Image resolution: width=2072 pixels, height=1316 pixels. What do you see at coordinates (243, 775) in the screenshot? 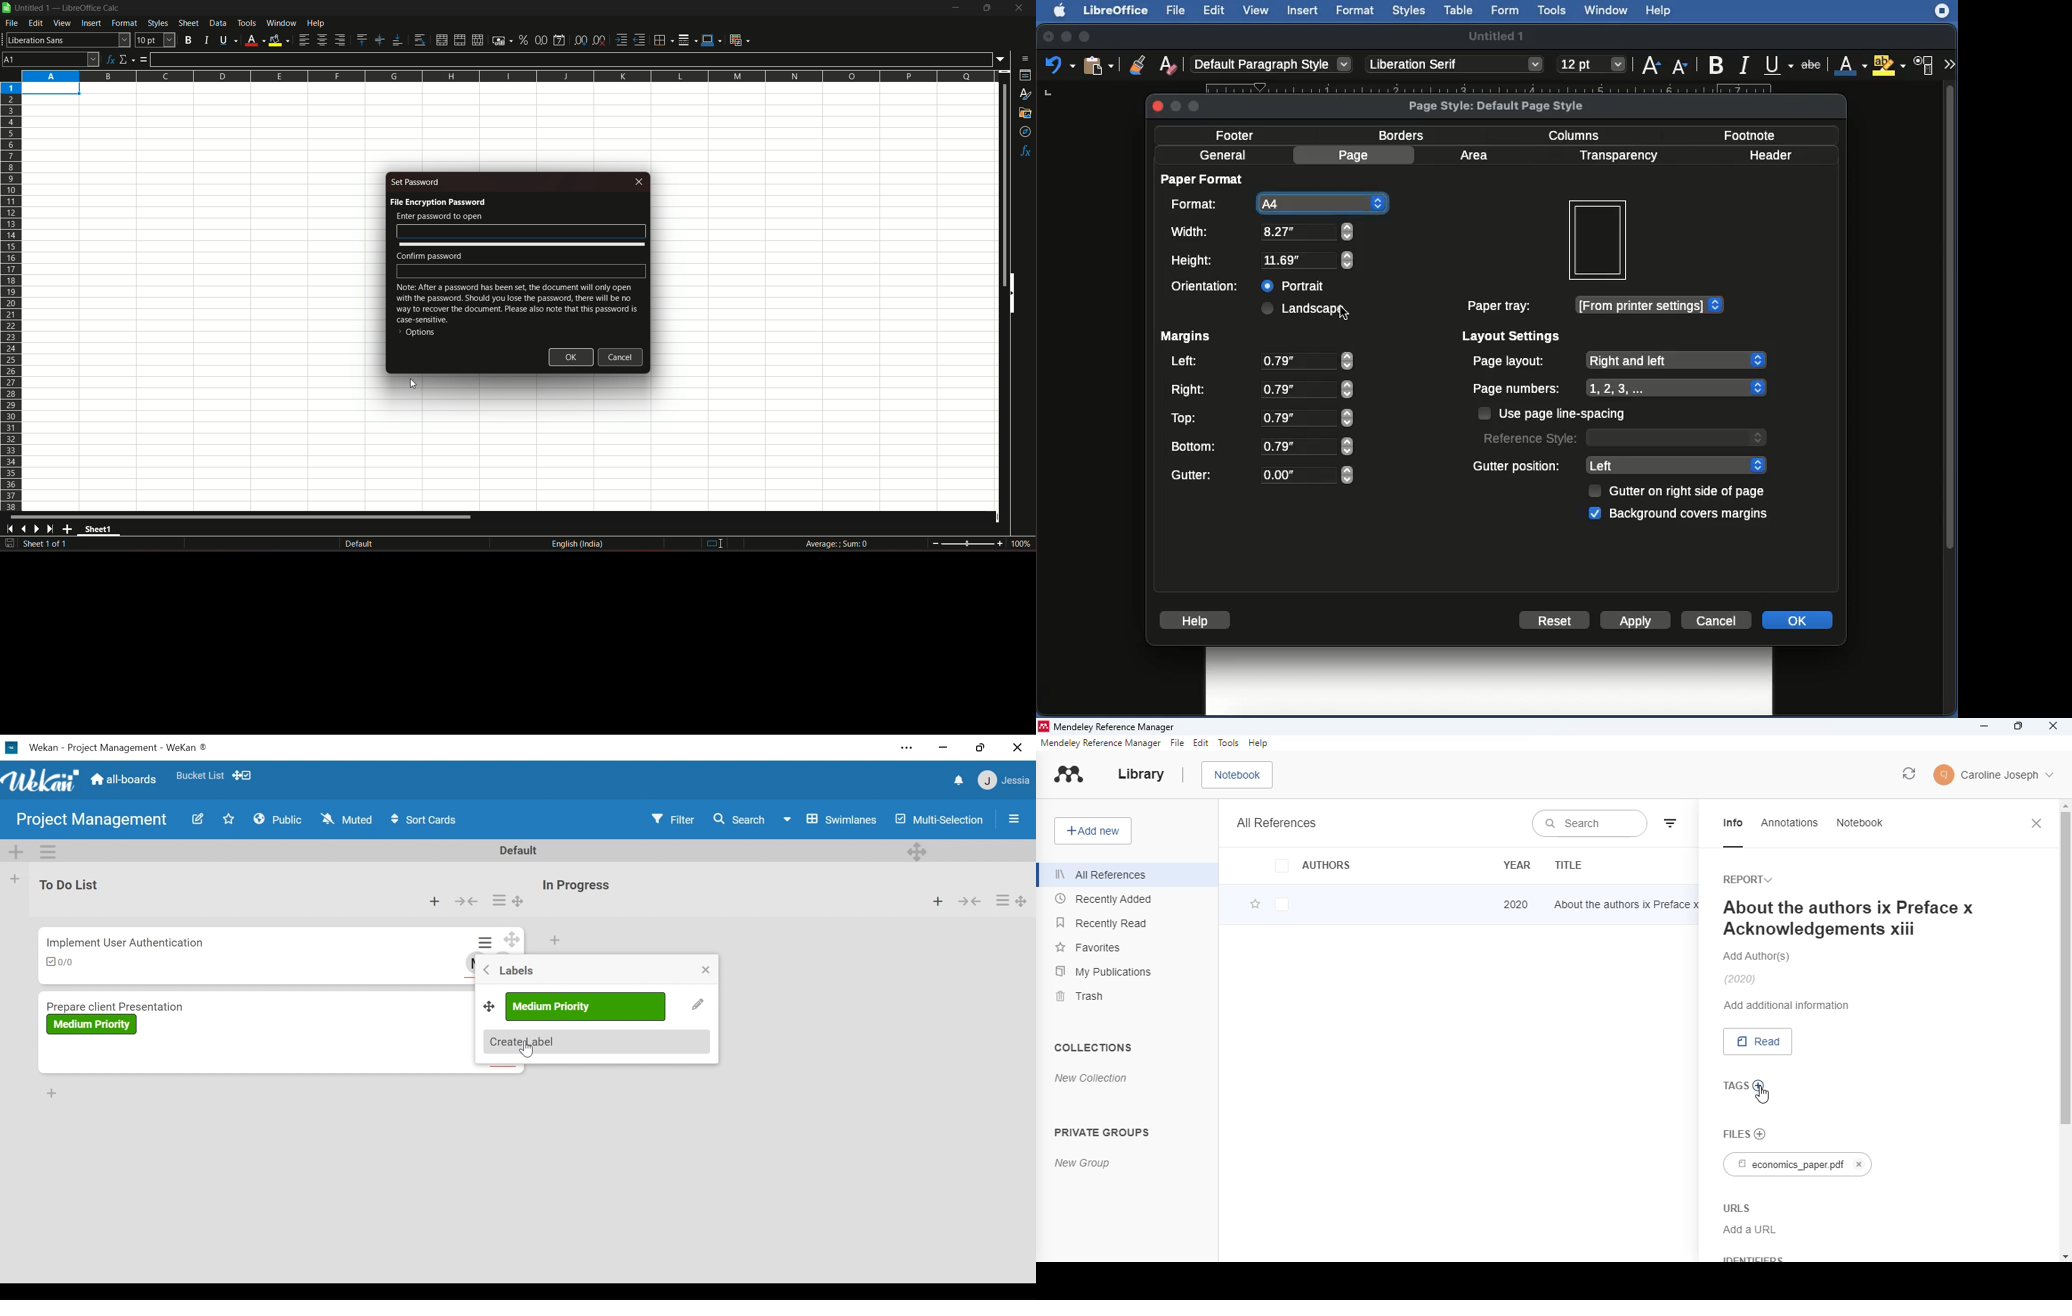
I see `Show desktop drag handles` at bounding box center [243, 775].